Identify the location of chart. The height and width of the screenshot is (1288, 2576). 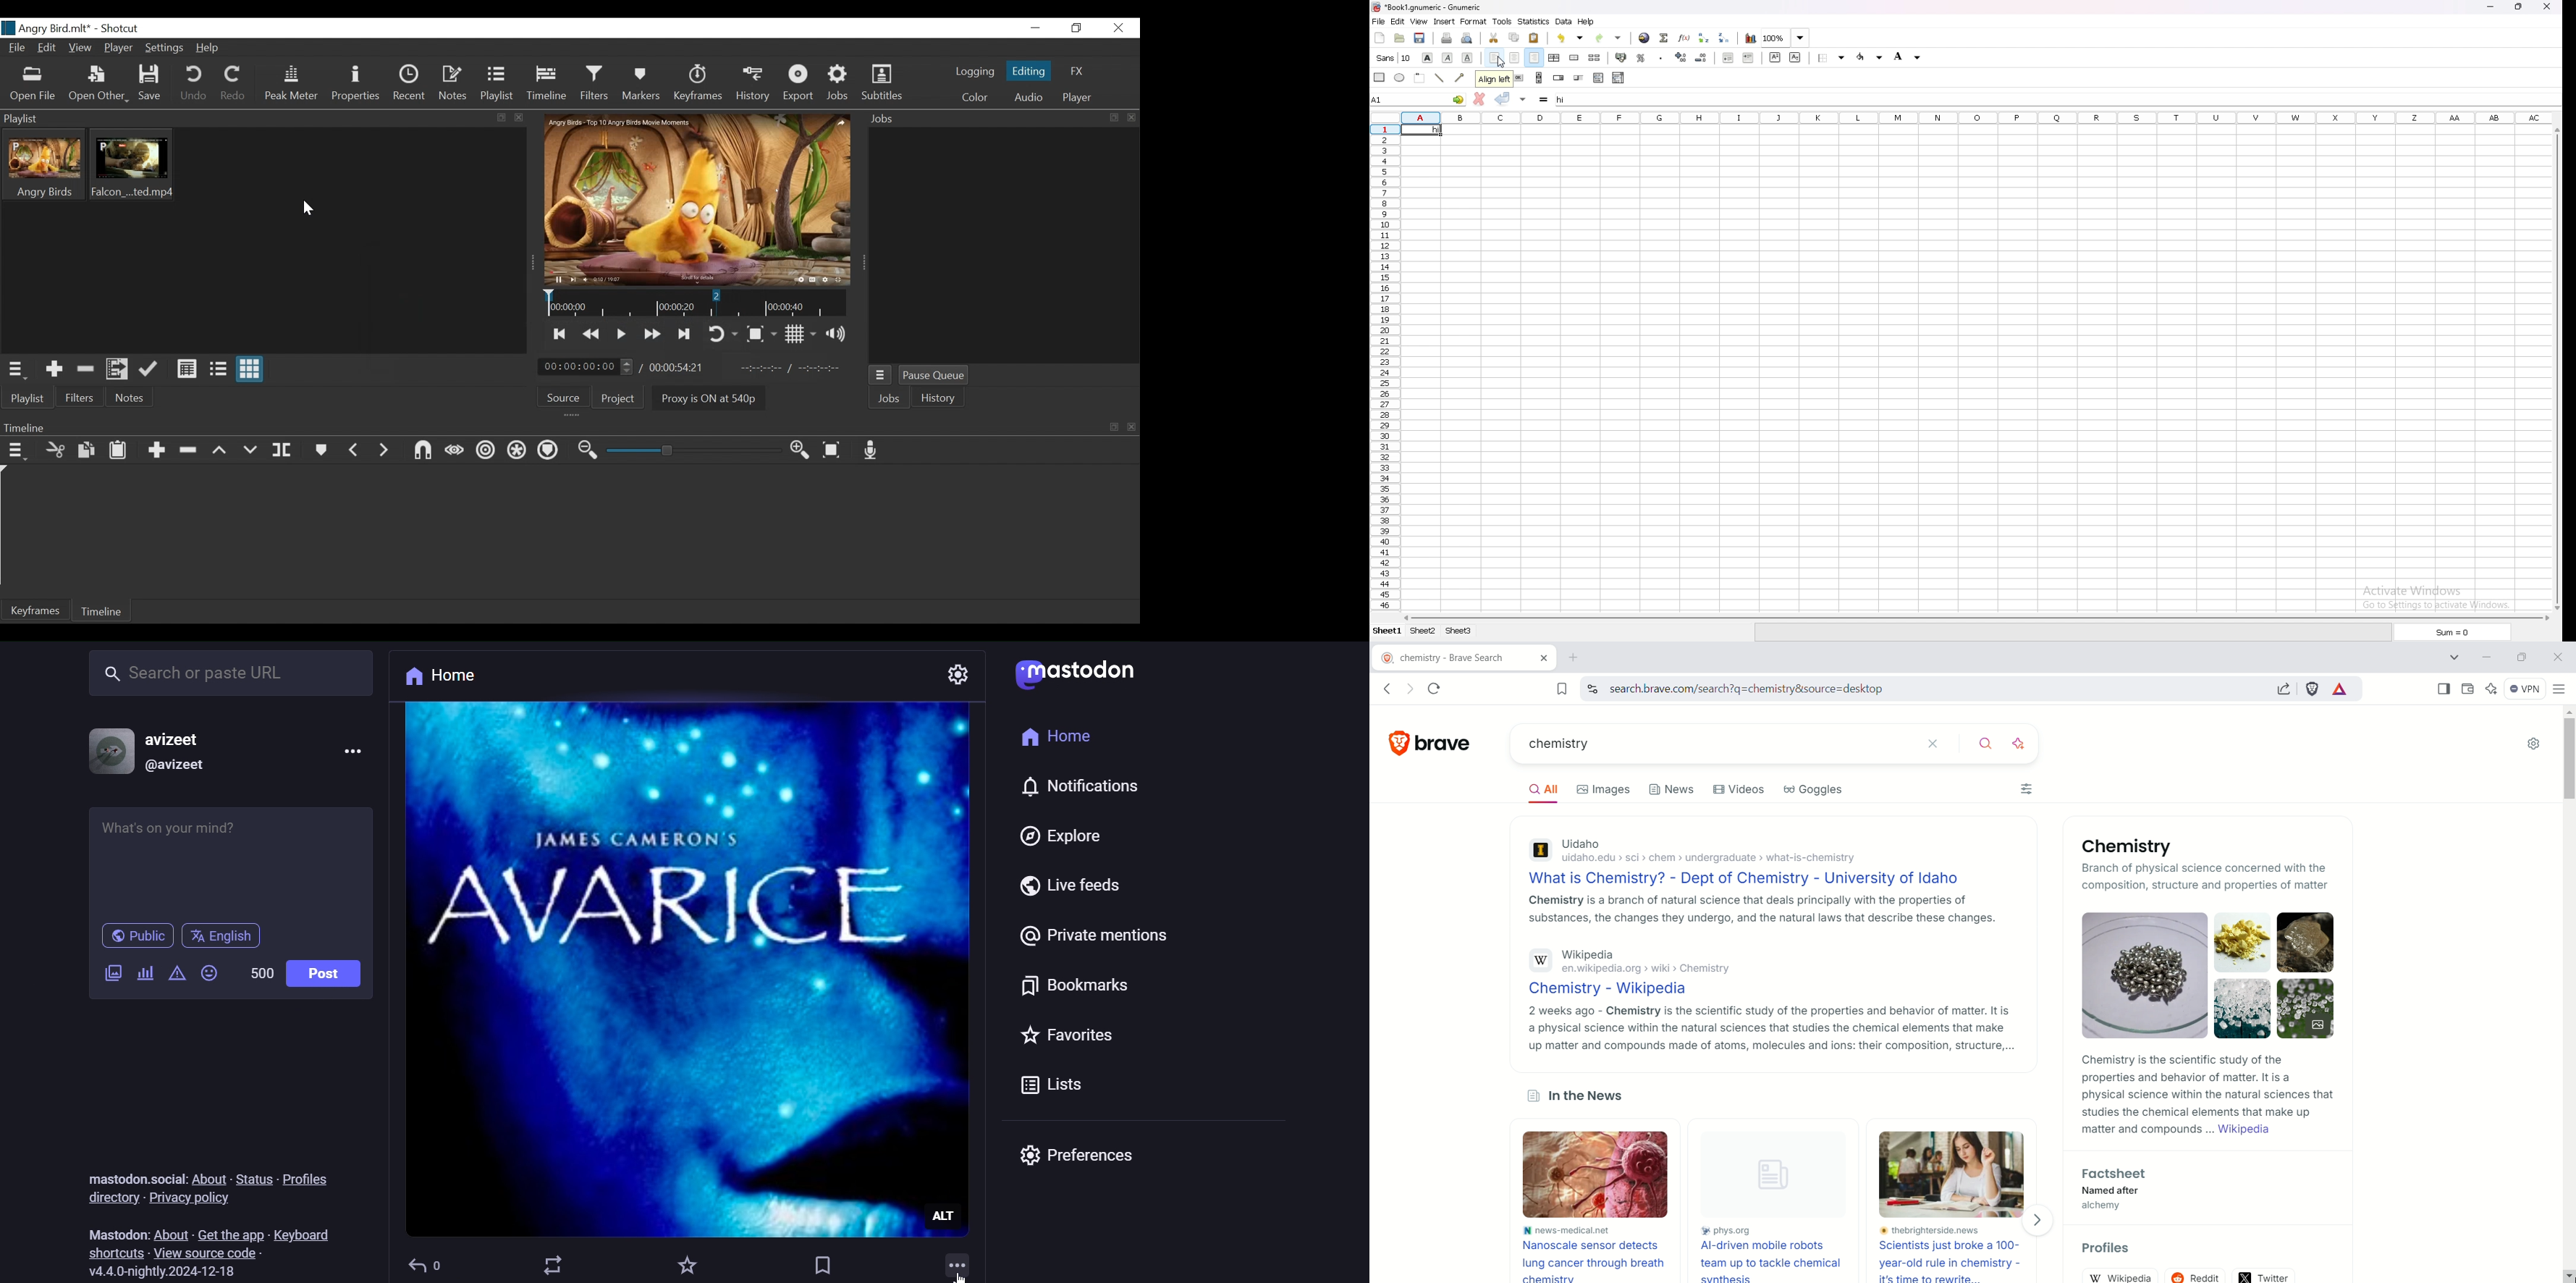
(1750, 39).